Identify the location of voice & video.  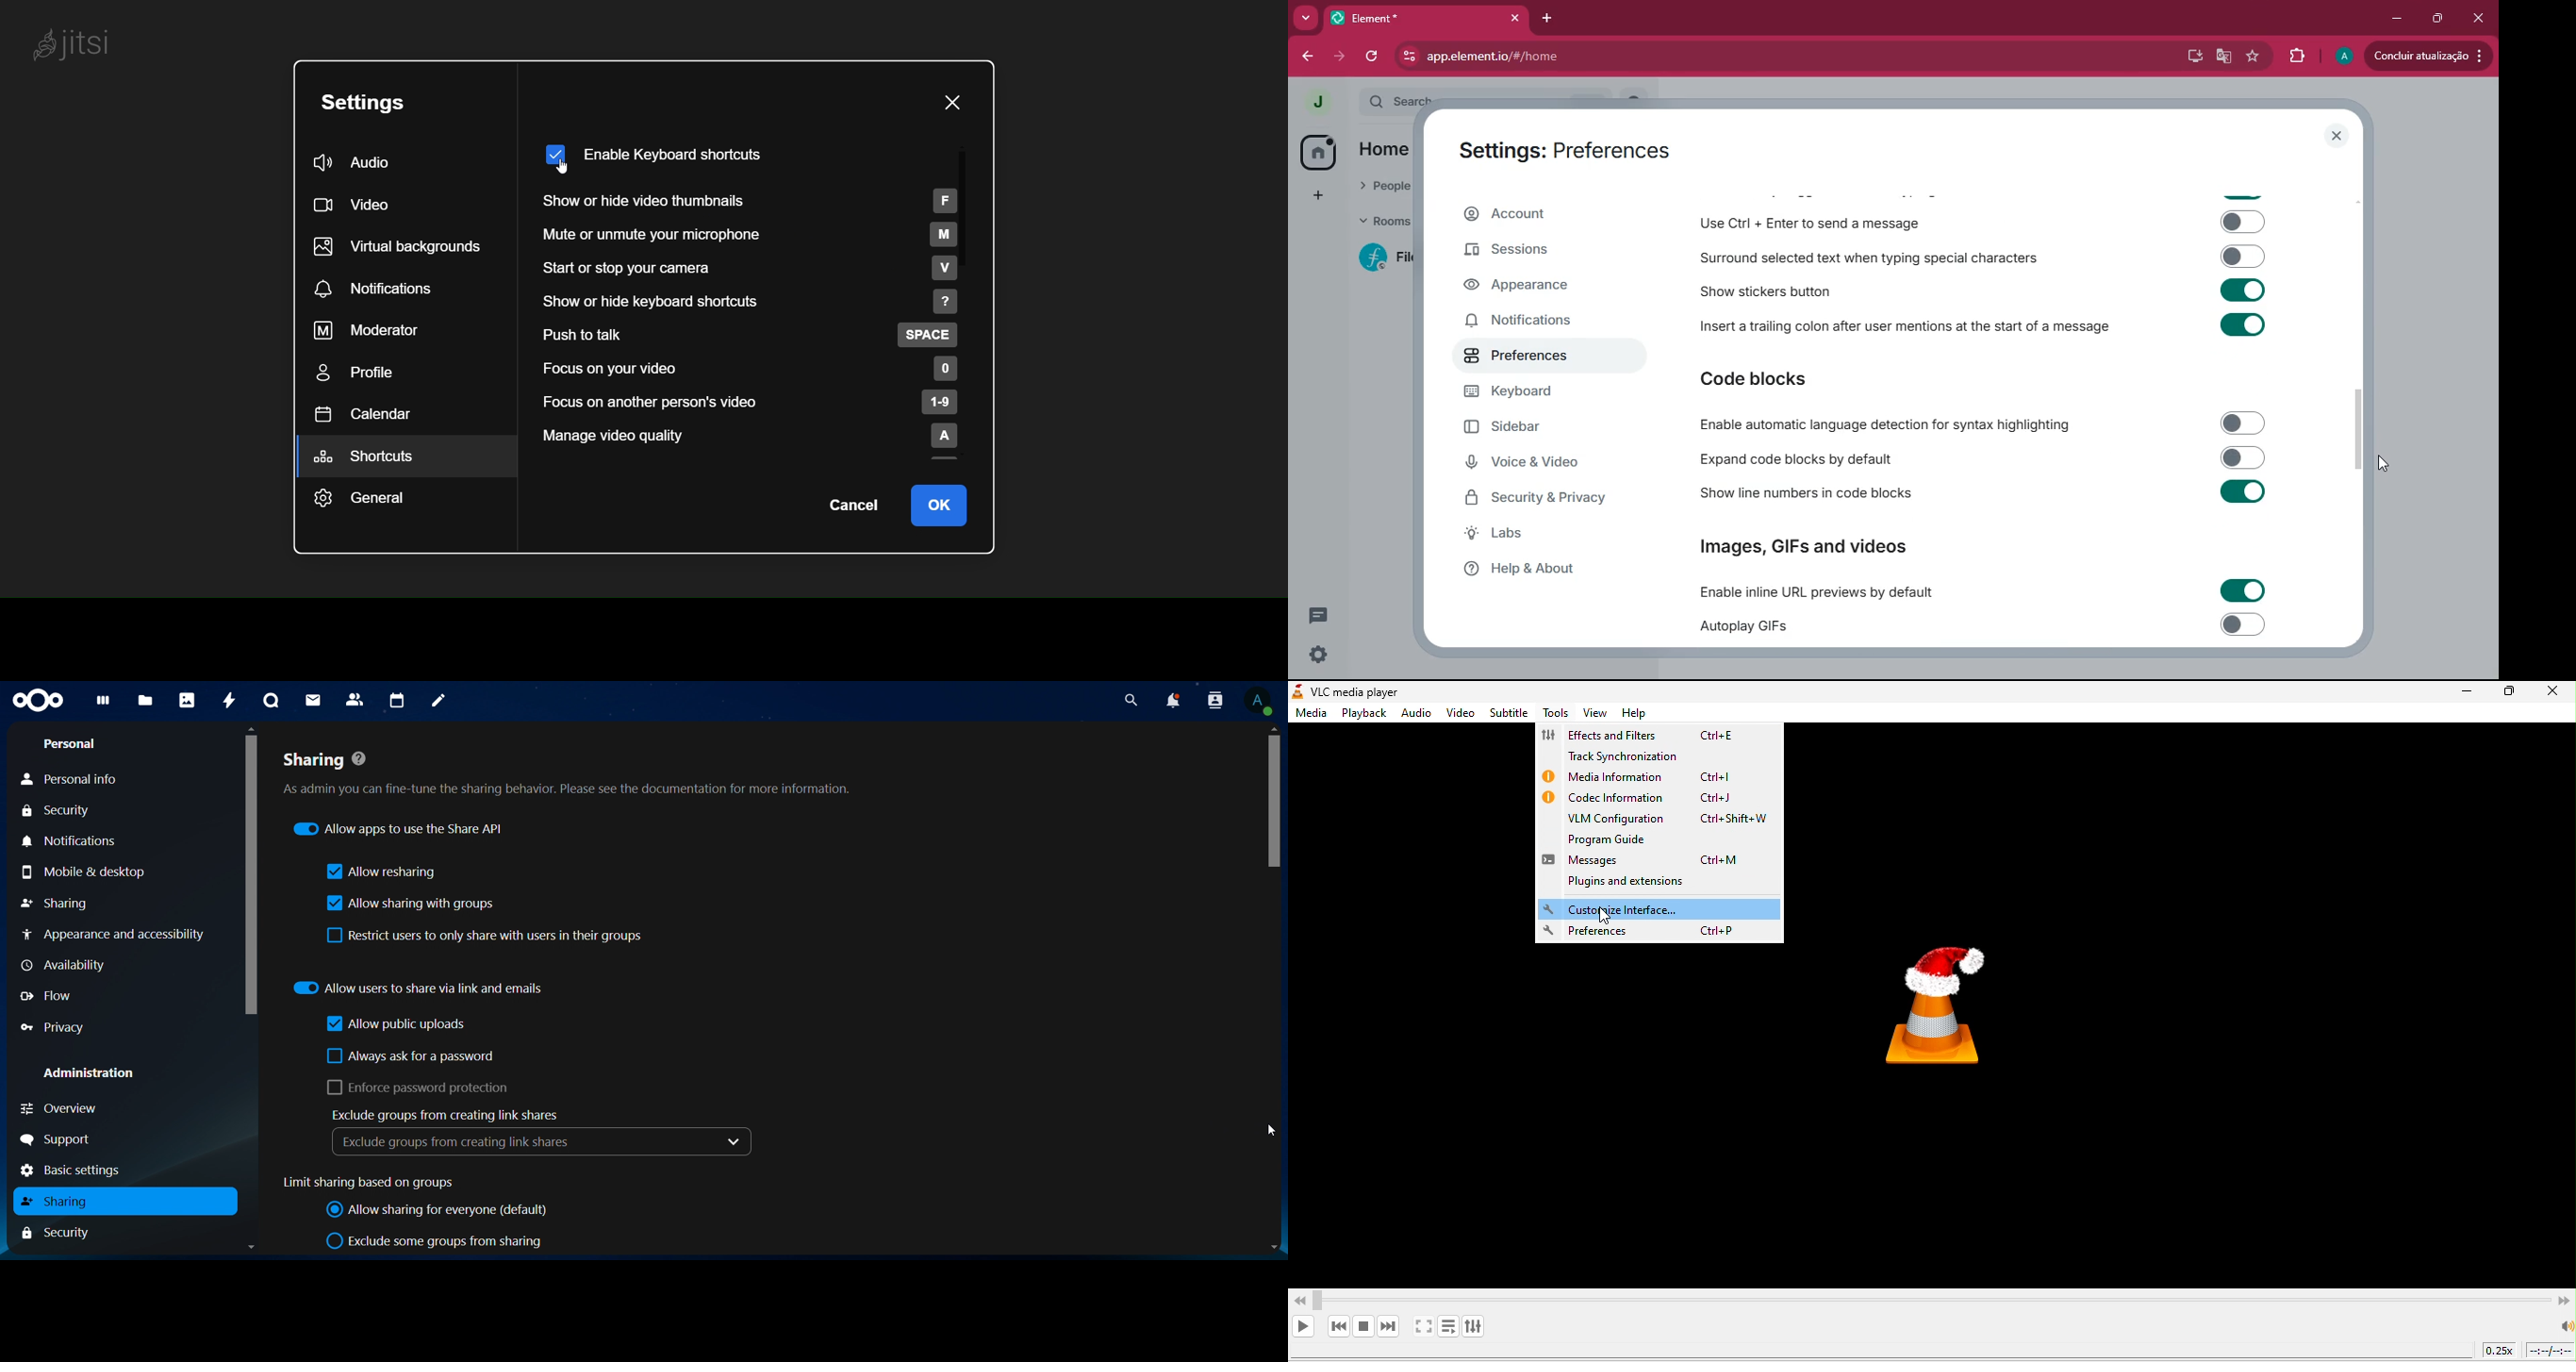
(1537, 465).